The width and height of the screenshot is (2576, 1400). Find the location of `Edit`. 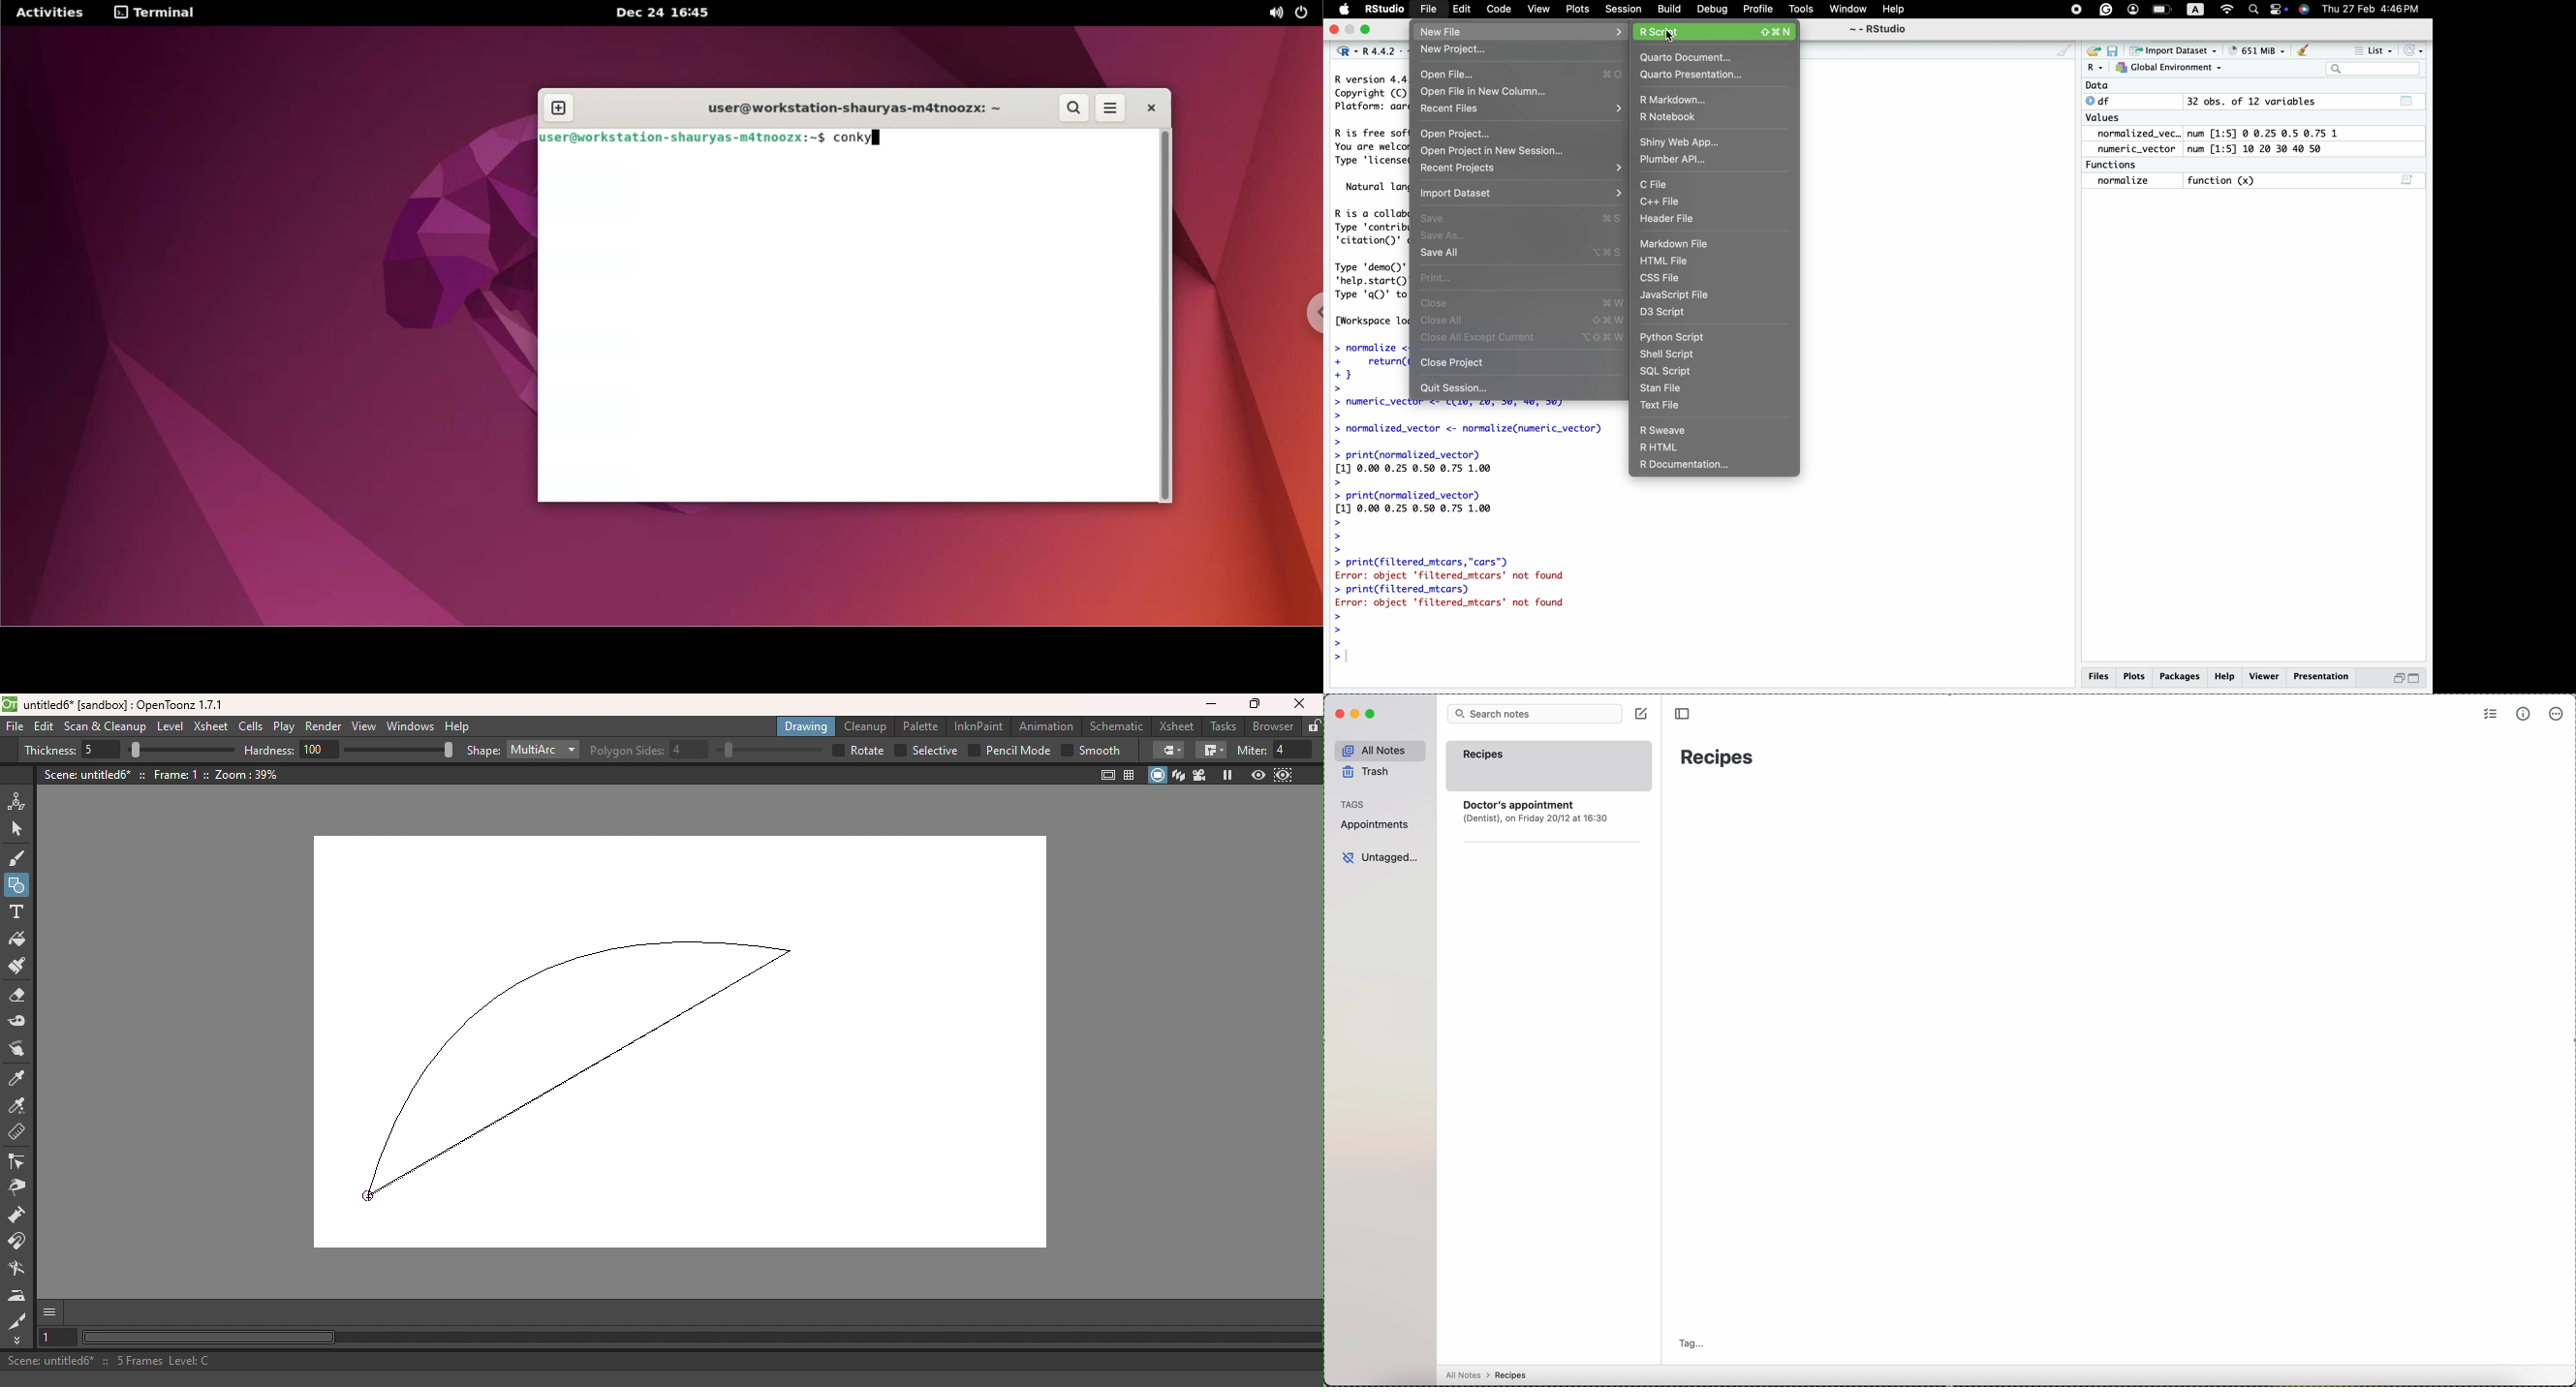

Edit is located at coordinates (1459, 10).